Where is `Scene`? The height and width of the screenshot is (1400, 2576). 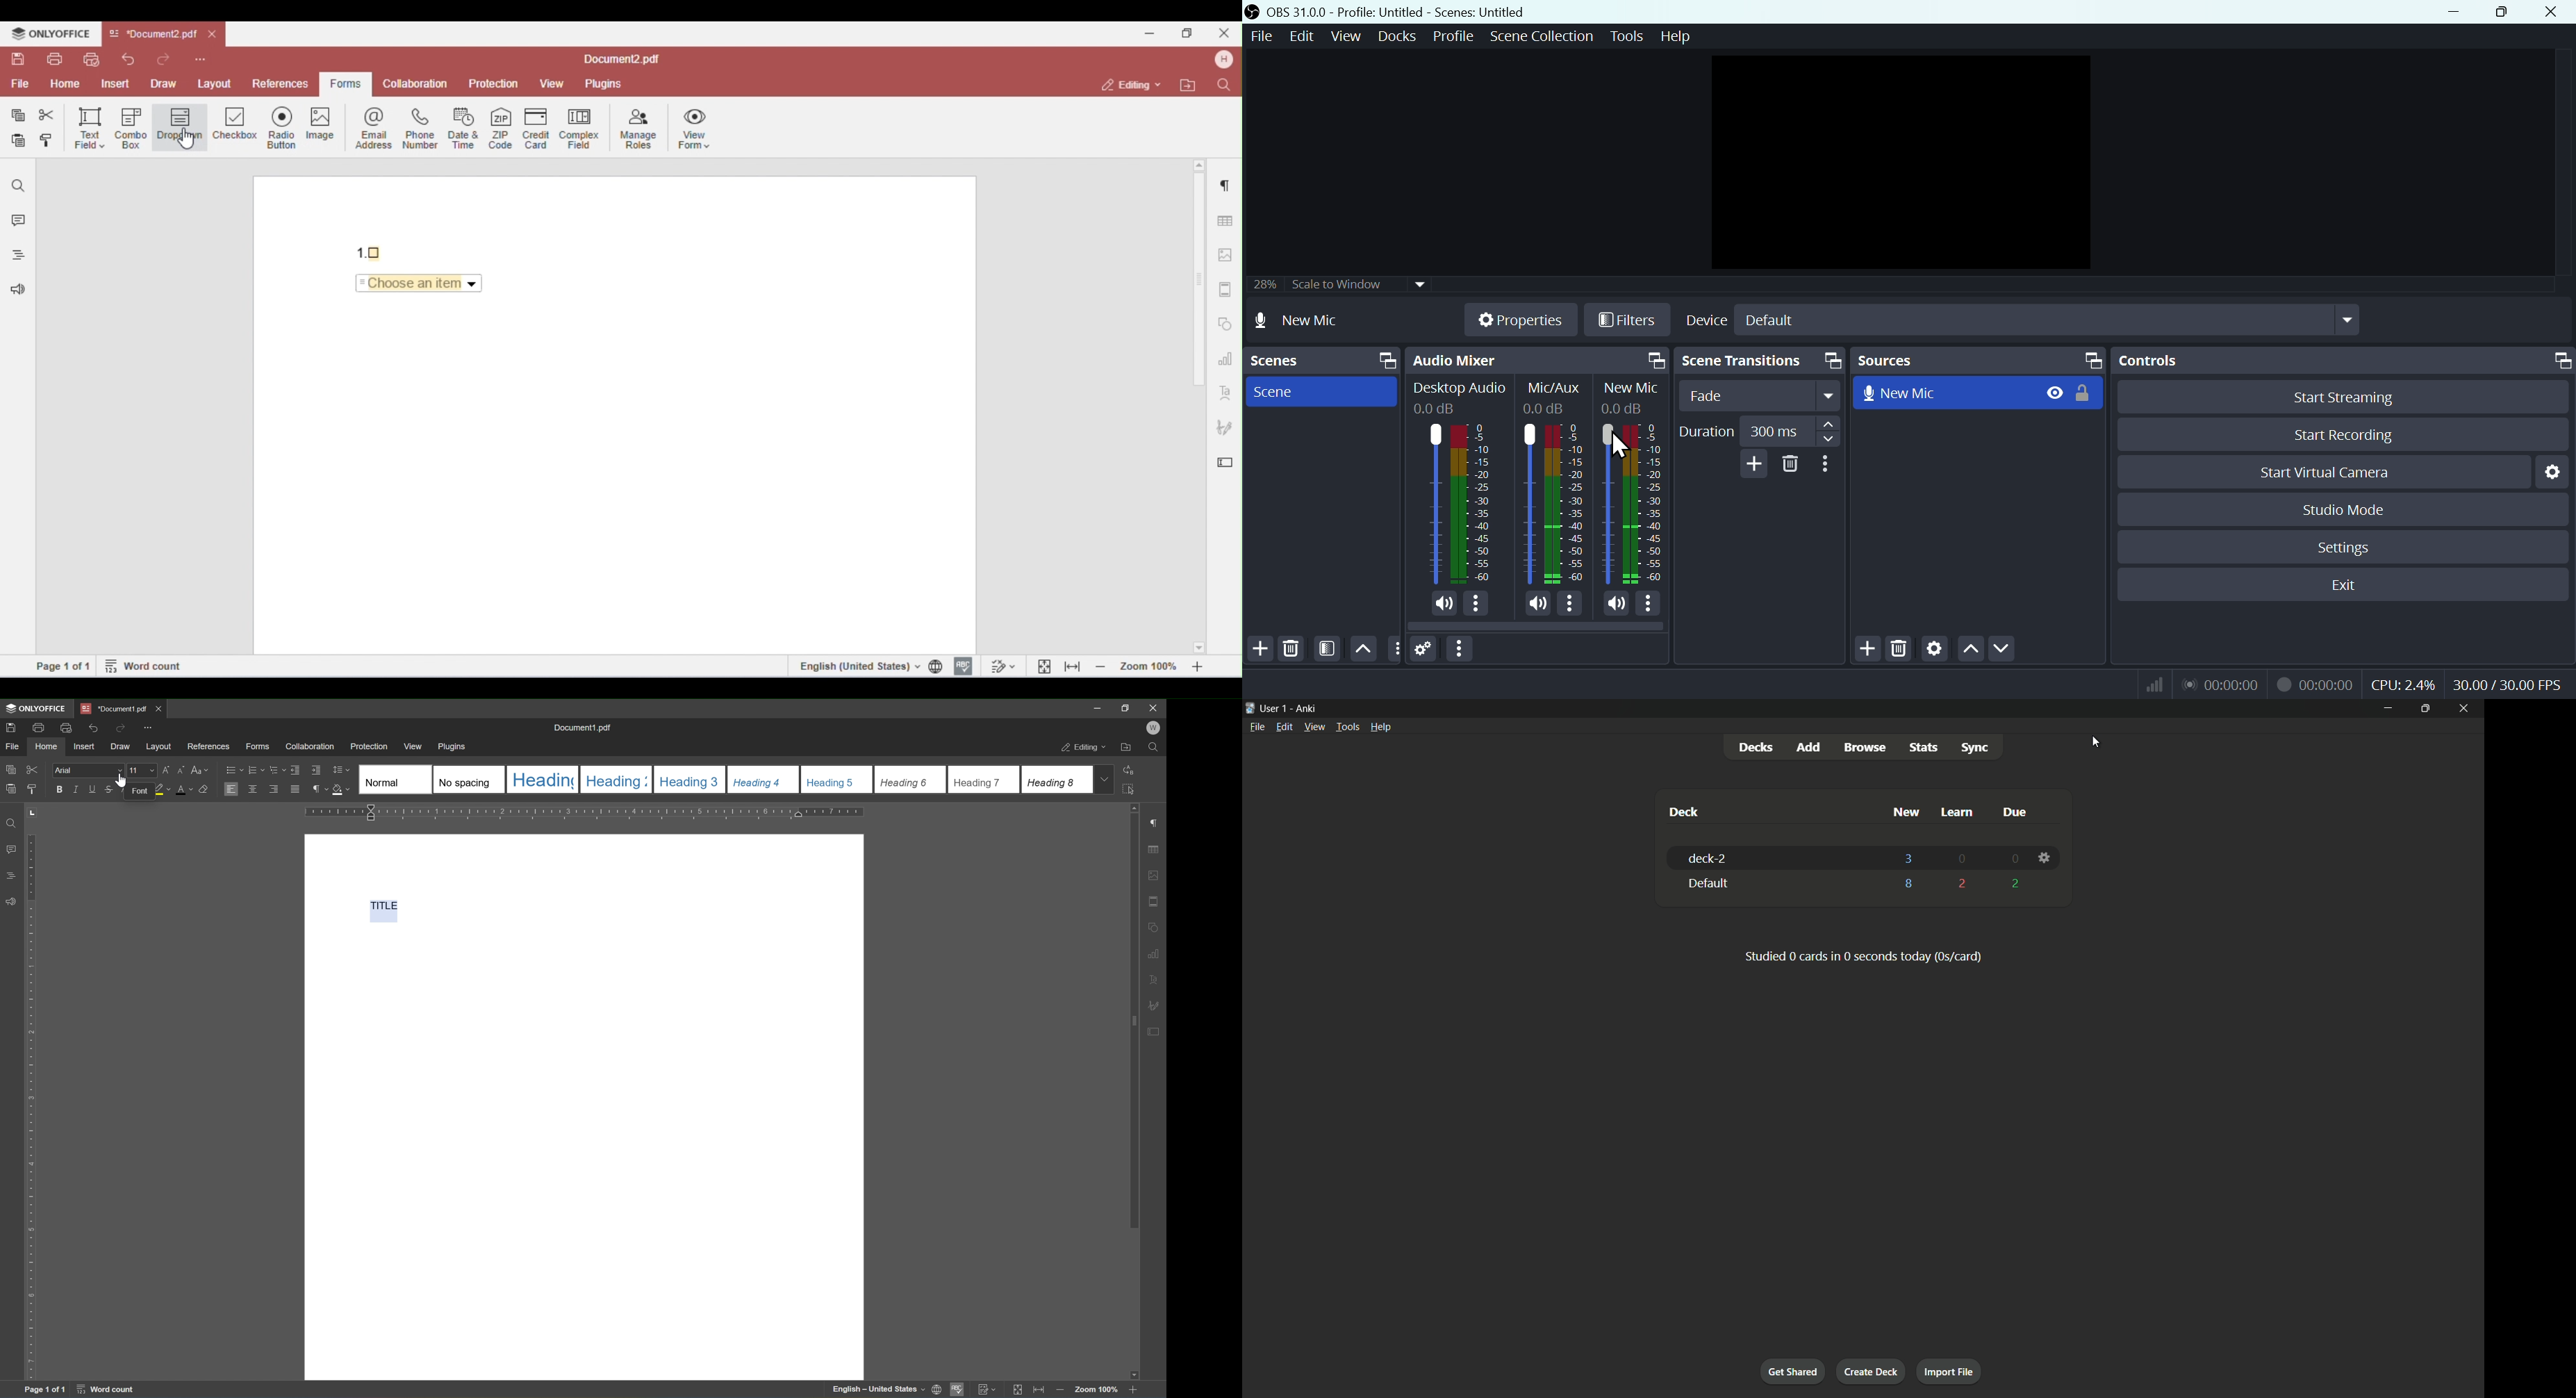 Scene is located at coordinates (1318, 390).